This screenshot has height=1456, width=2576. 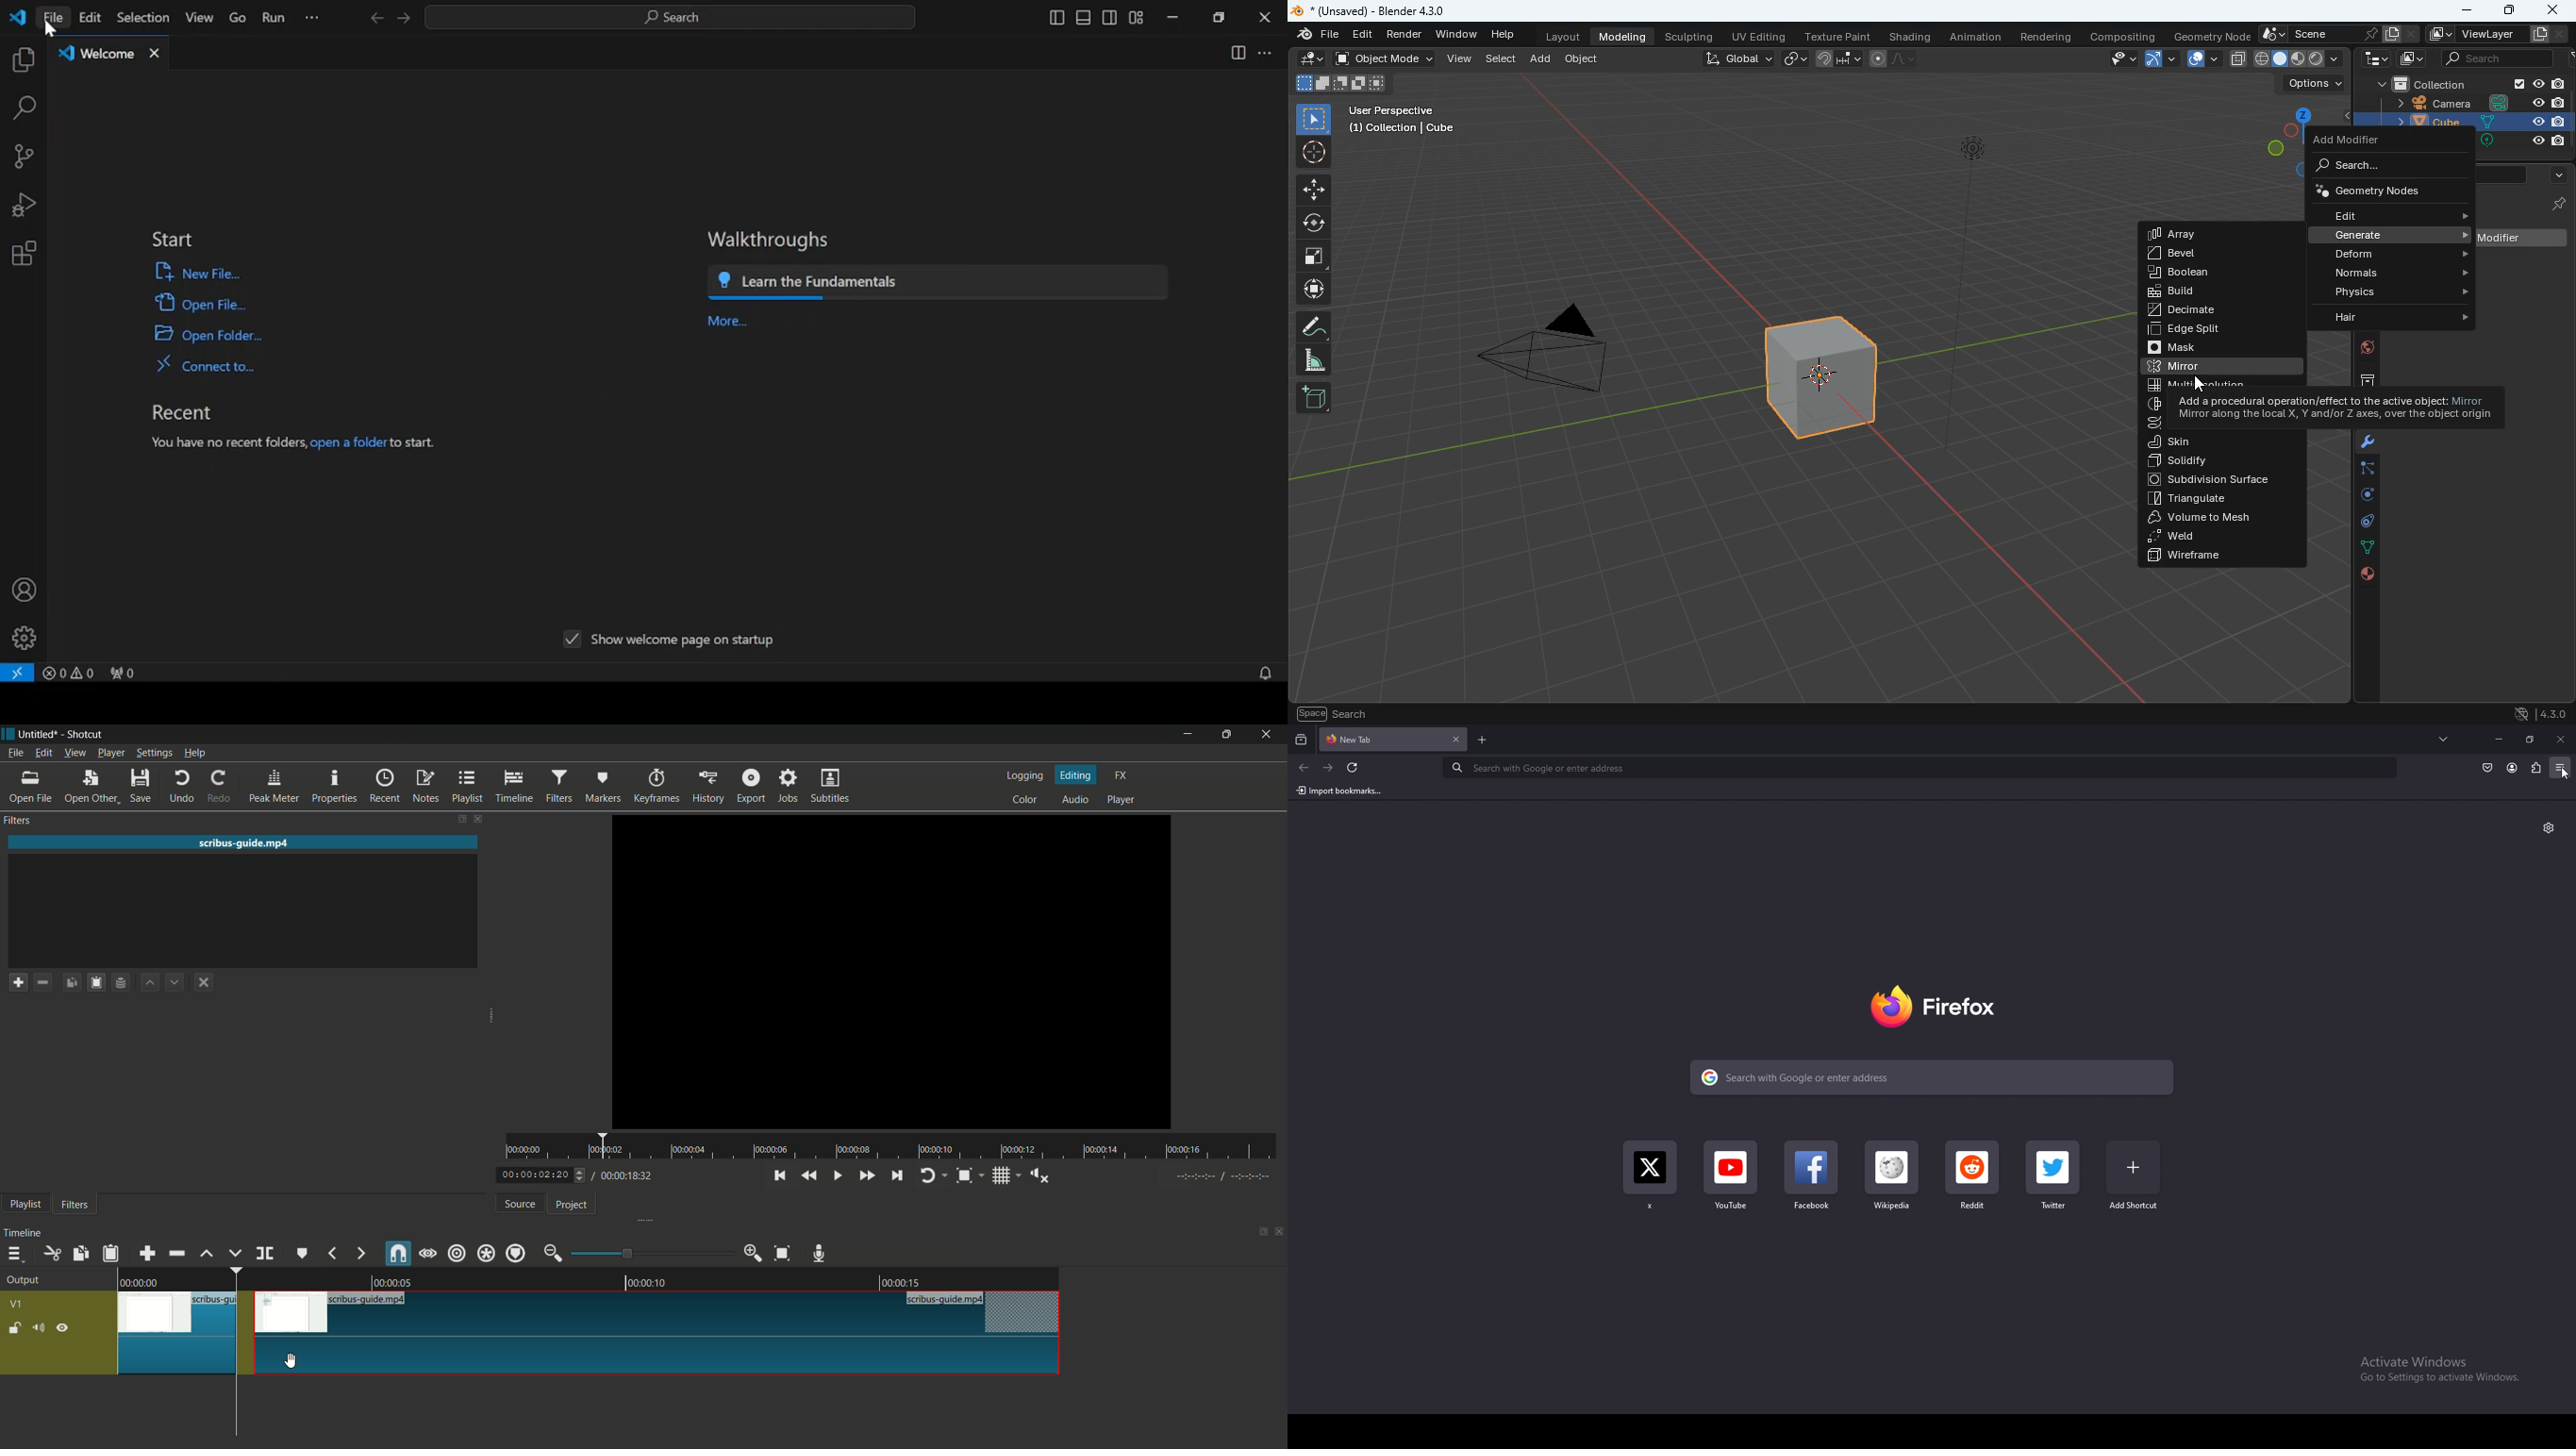 I want to click on , so click(x=2558, y=102).